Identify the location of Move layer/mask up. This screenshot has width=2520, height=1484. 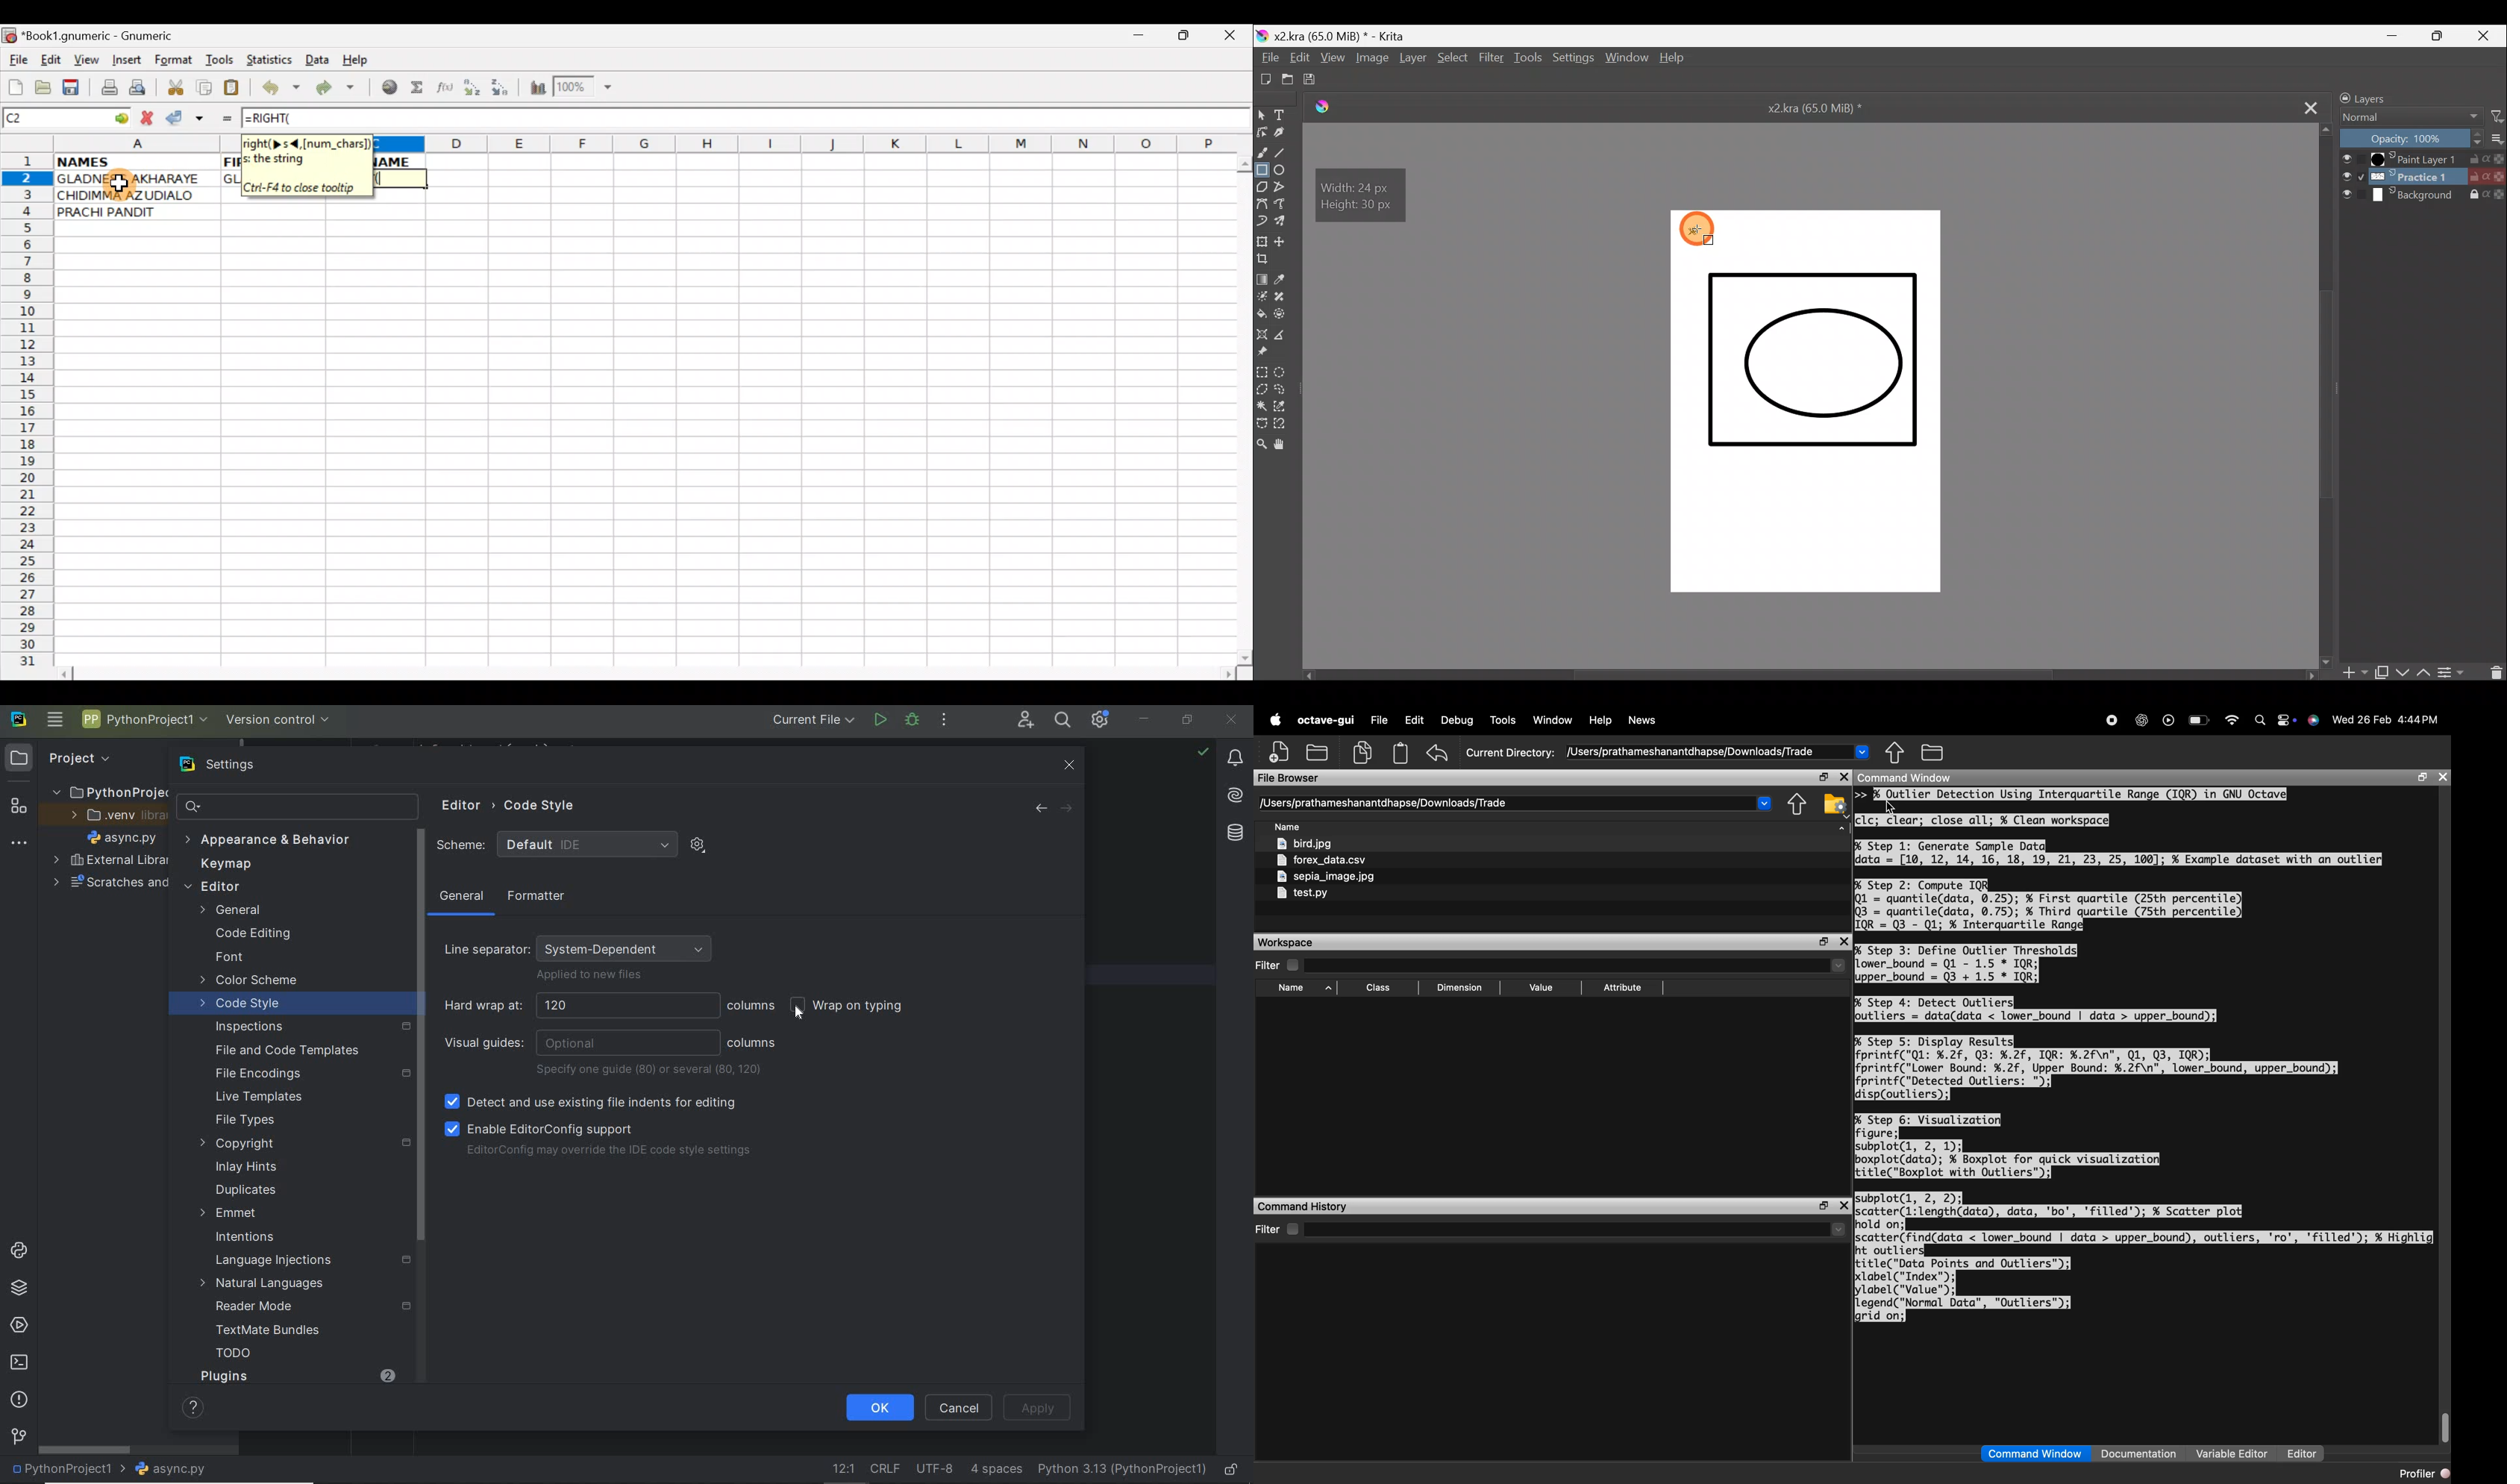
(2423, 672).